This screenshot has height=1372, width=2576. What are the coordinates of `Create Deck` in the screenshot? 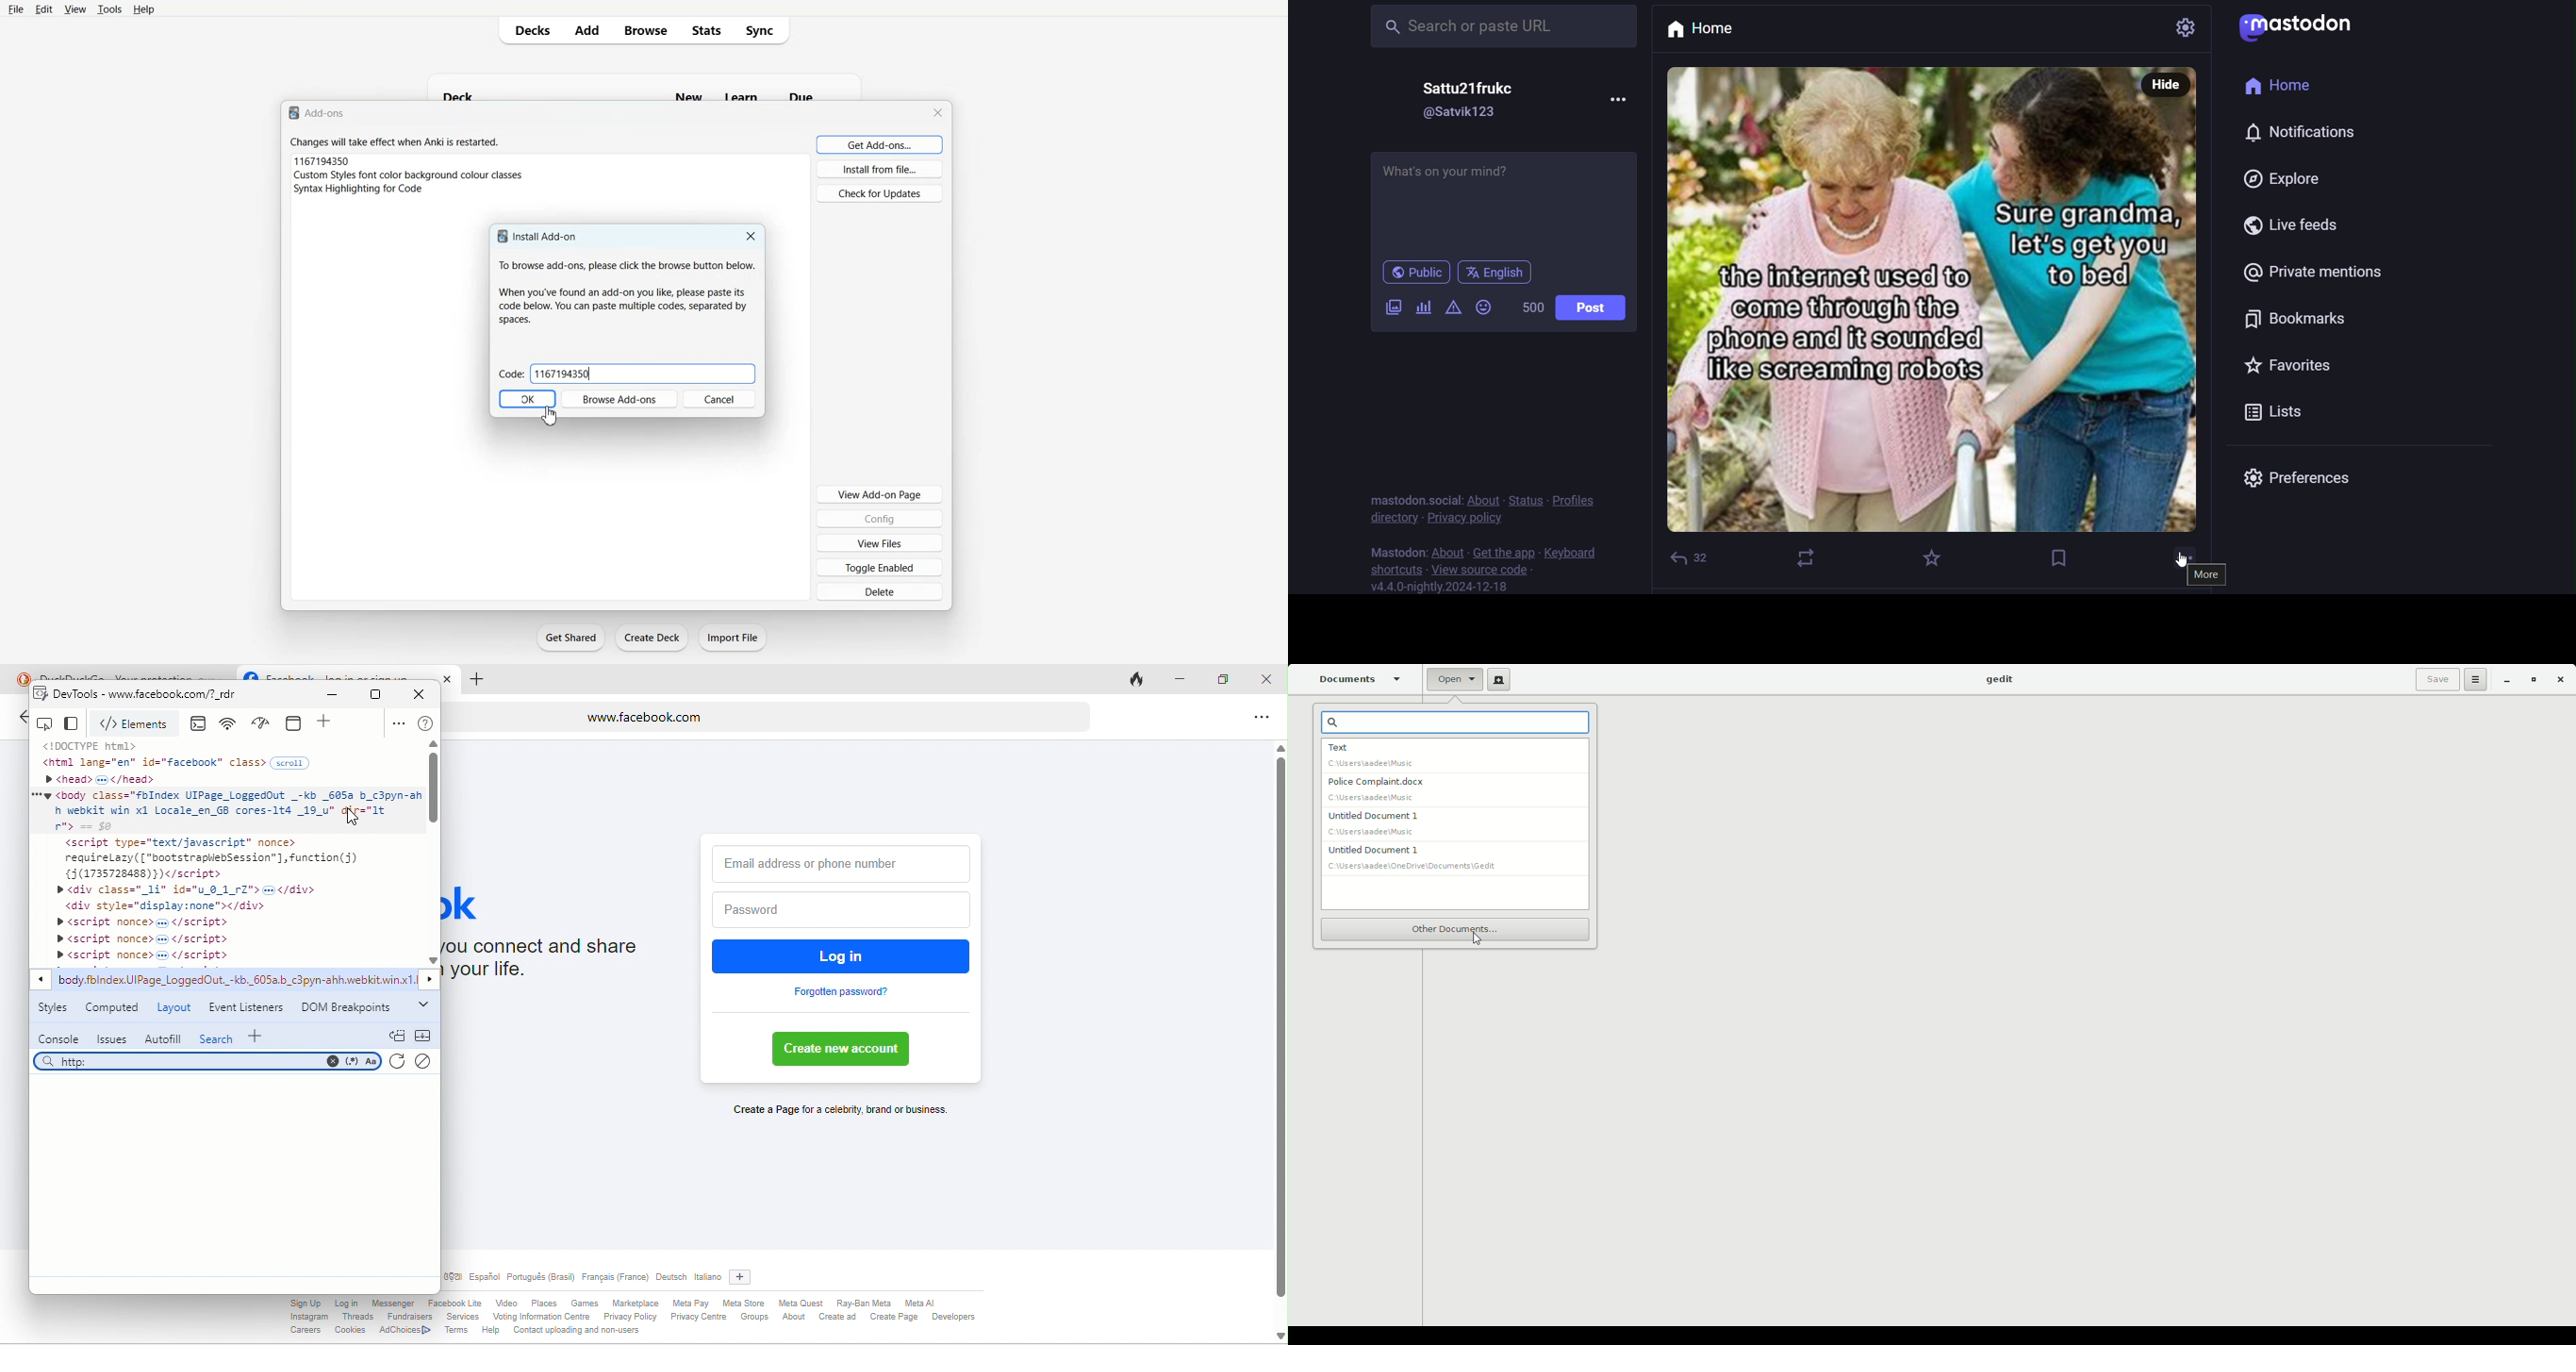 It's located at (651, 637).